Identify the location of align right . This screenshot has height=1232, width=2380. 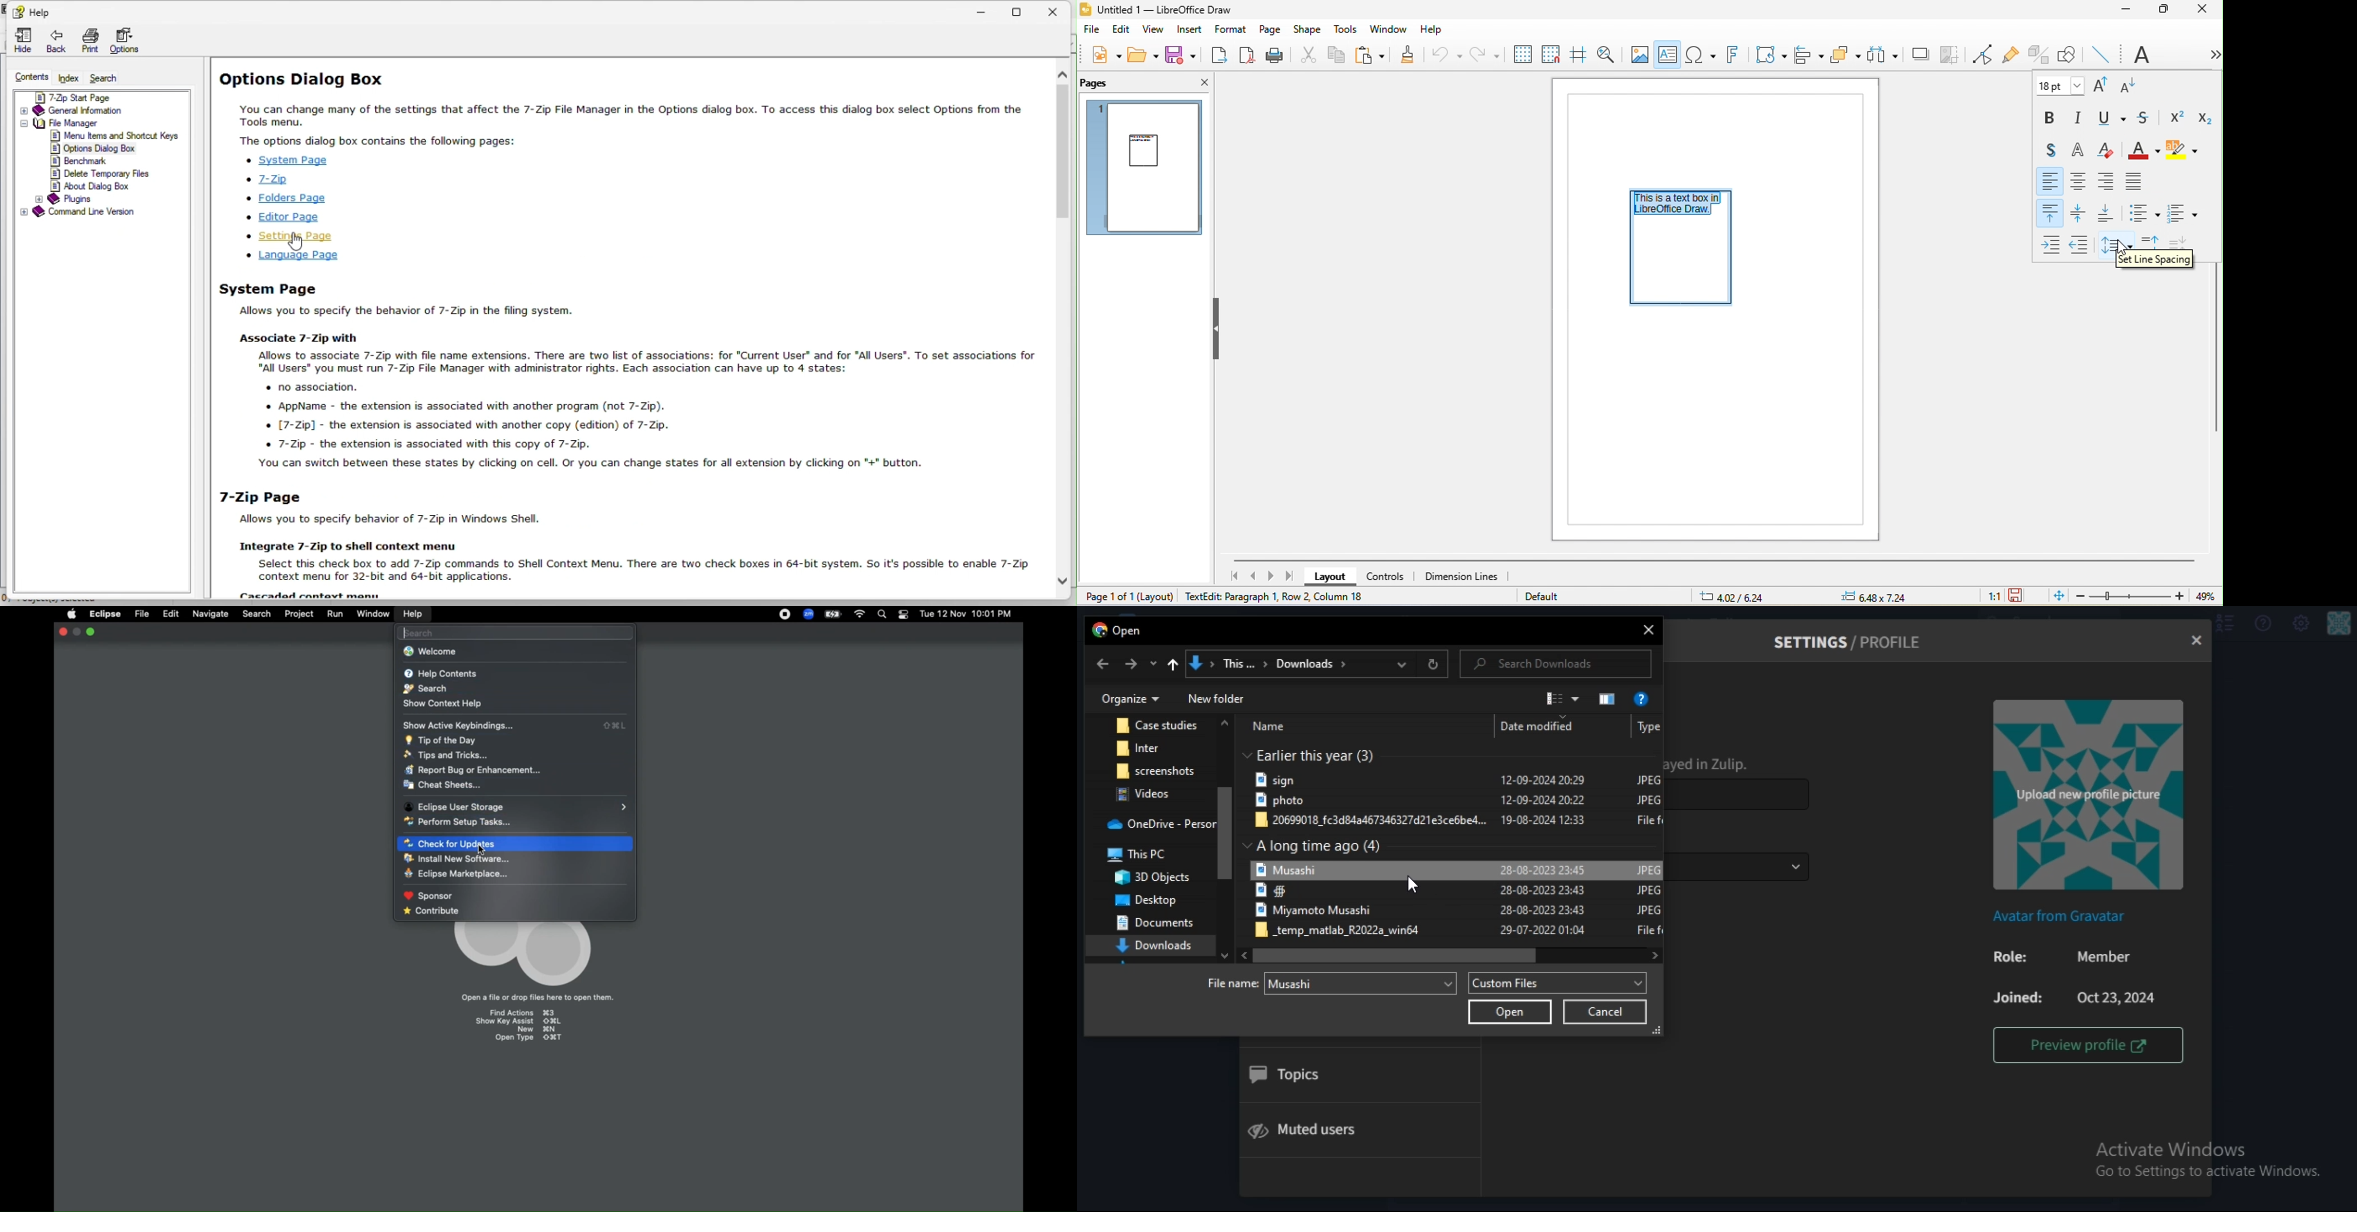
(2106, 181).